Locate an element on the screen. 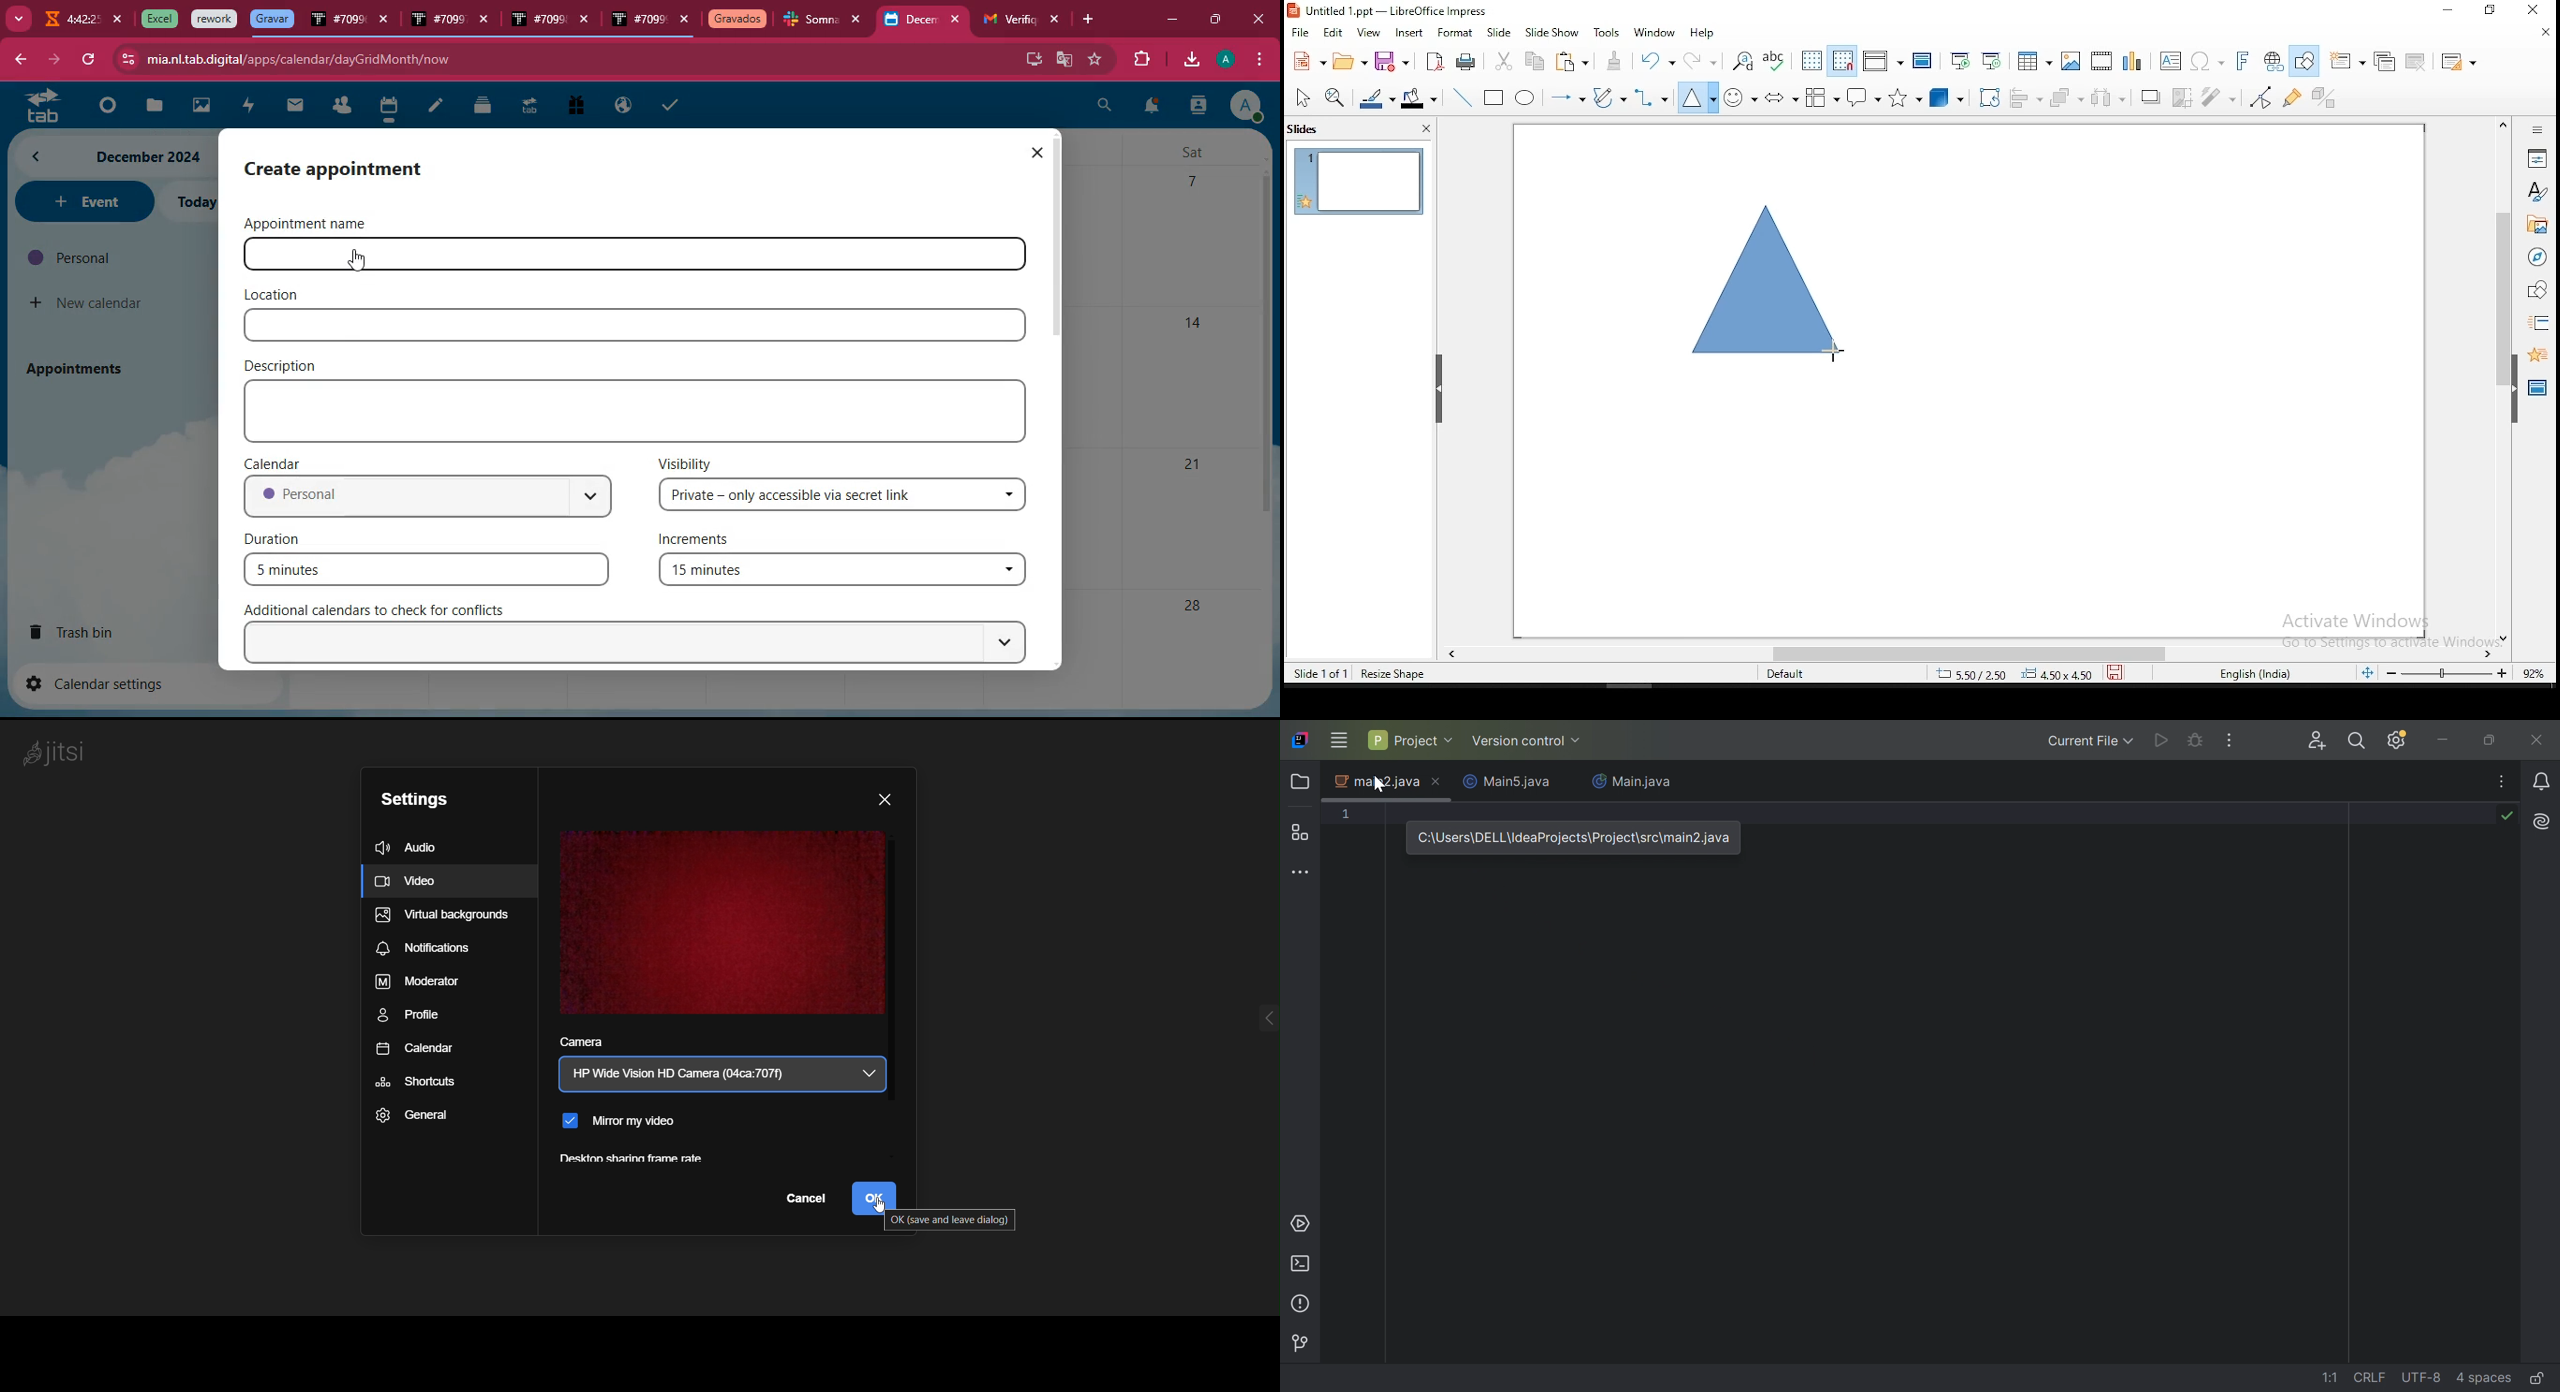 The width and height of the screenshot is (2576, 1400). slide is located at coordinates (1358, 180).